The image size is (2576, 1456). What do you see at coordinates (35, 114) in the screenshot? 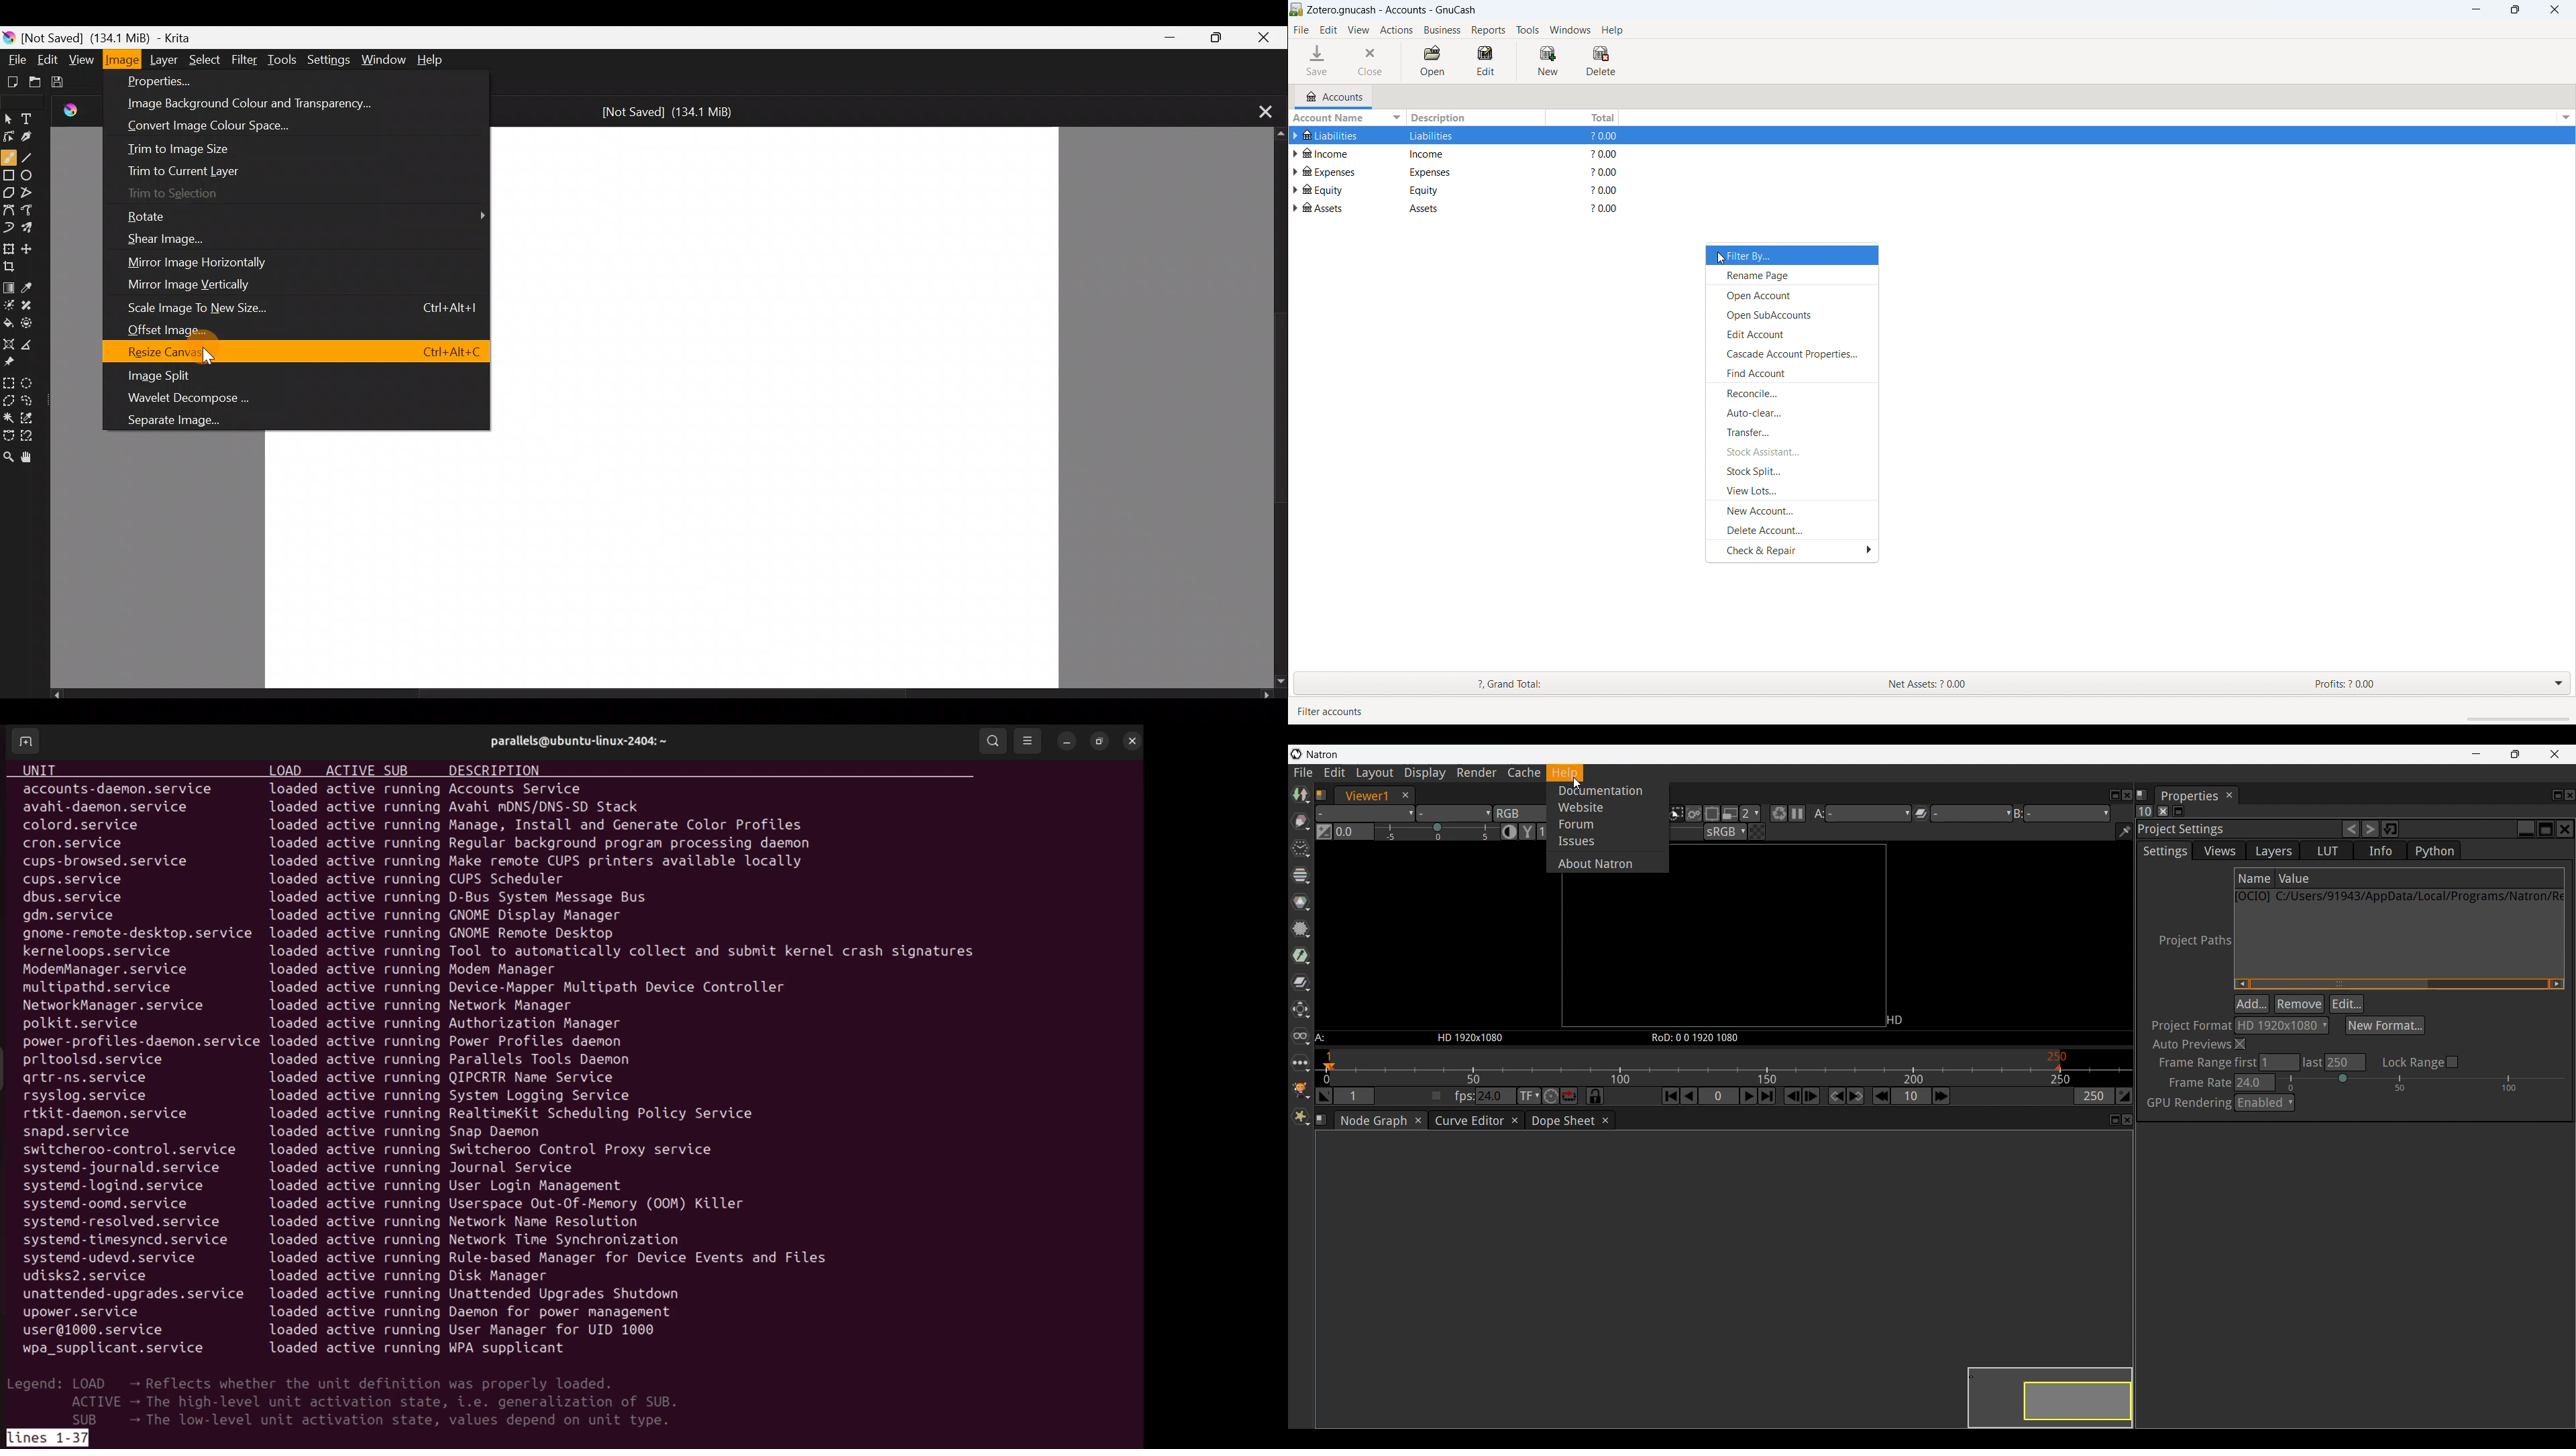
I see `Text tool` at bounding box center [35, 114].